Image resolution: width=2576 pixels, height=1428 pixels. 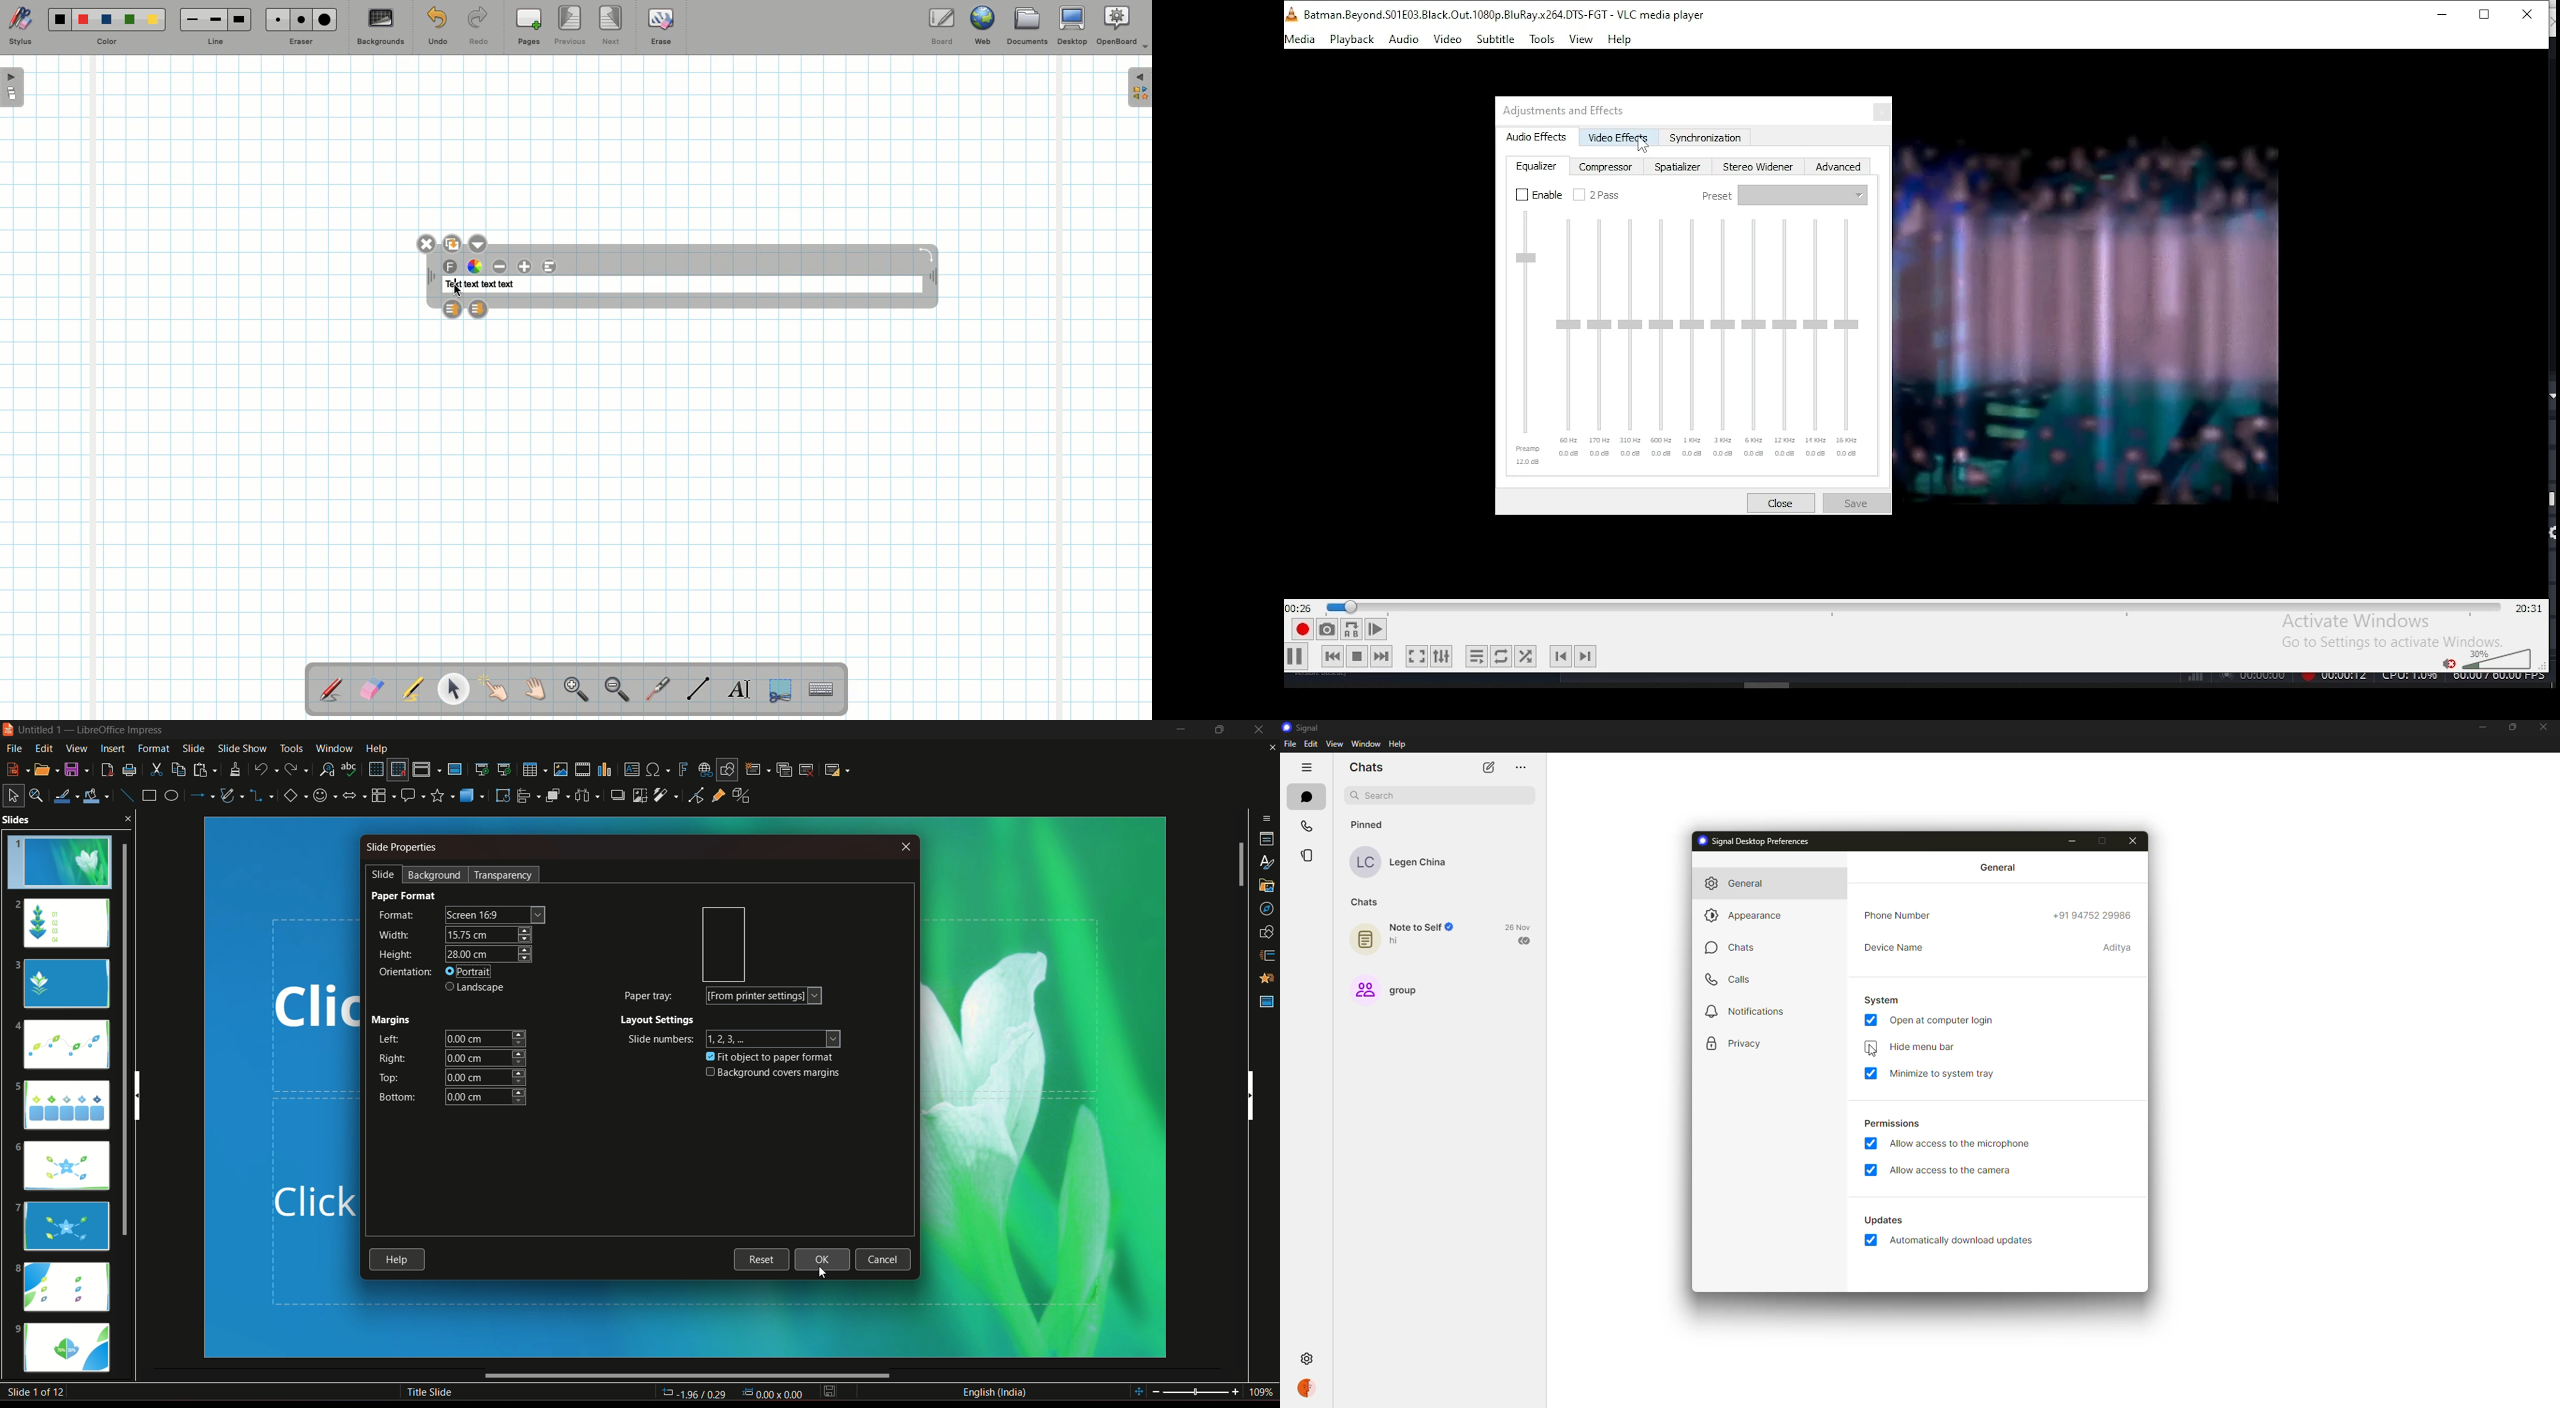 What do you see at coordinates (395, 1017) in the screenshot?
I see `margins` at bounding box center [395, 1017].